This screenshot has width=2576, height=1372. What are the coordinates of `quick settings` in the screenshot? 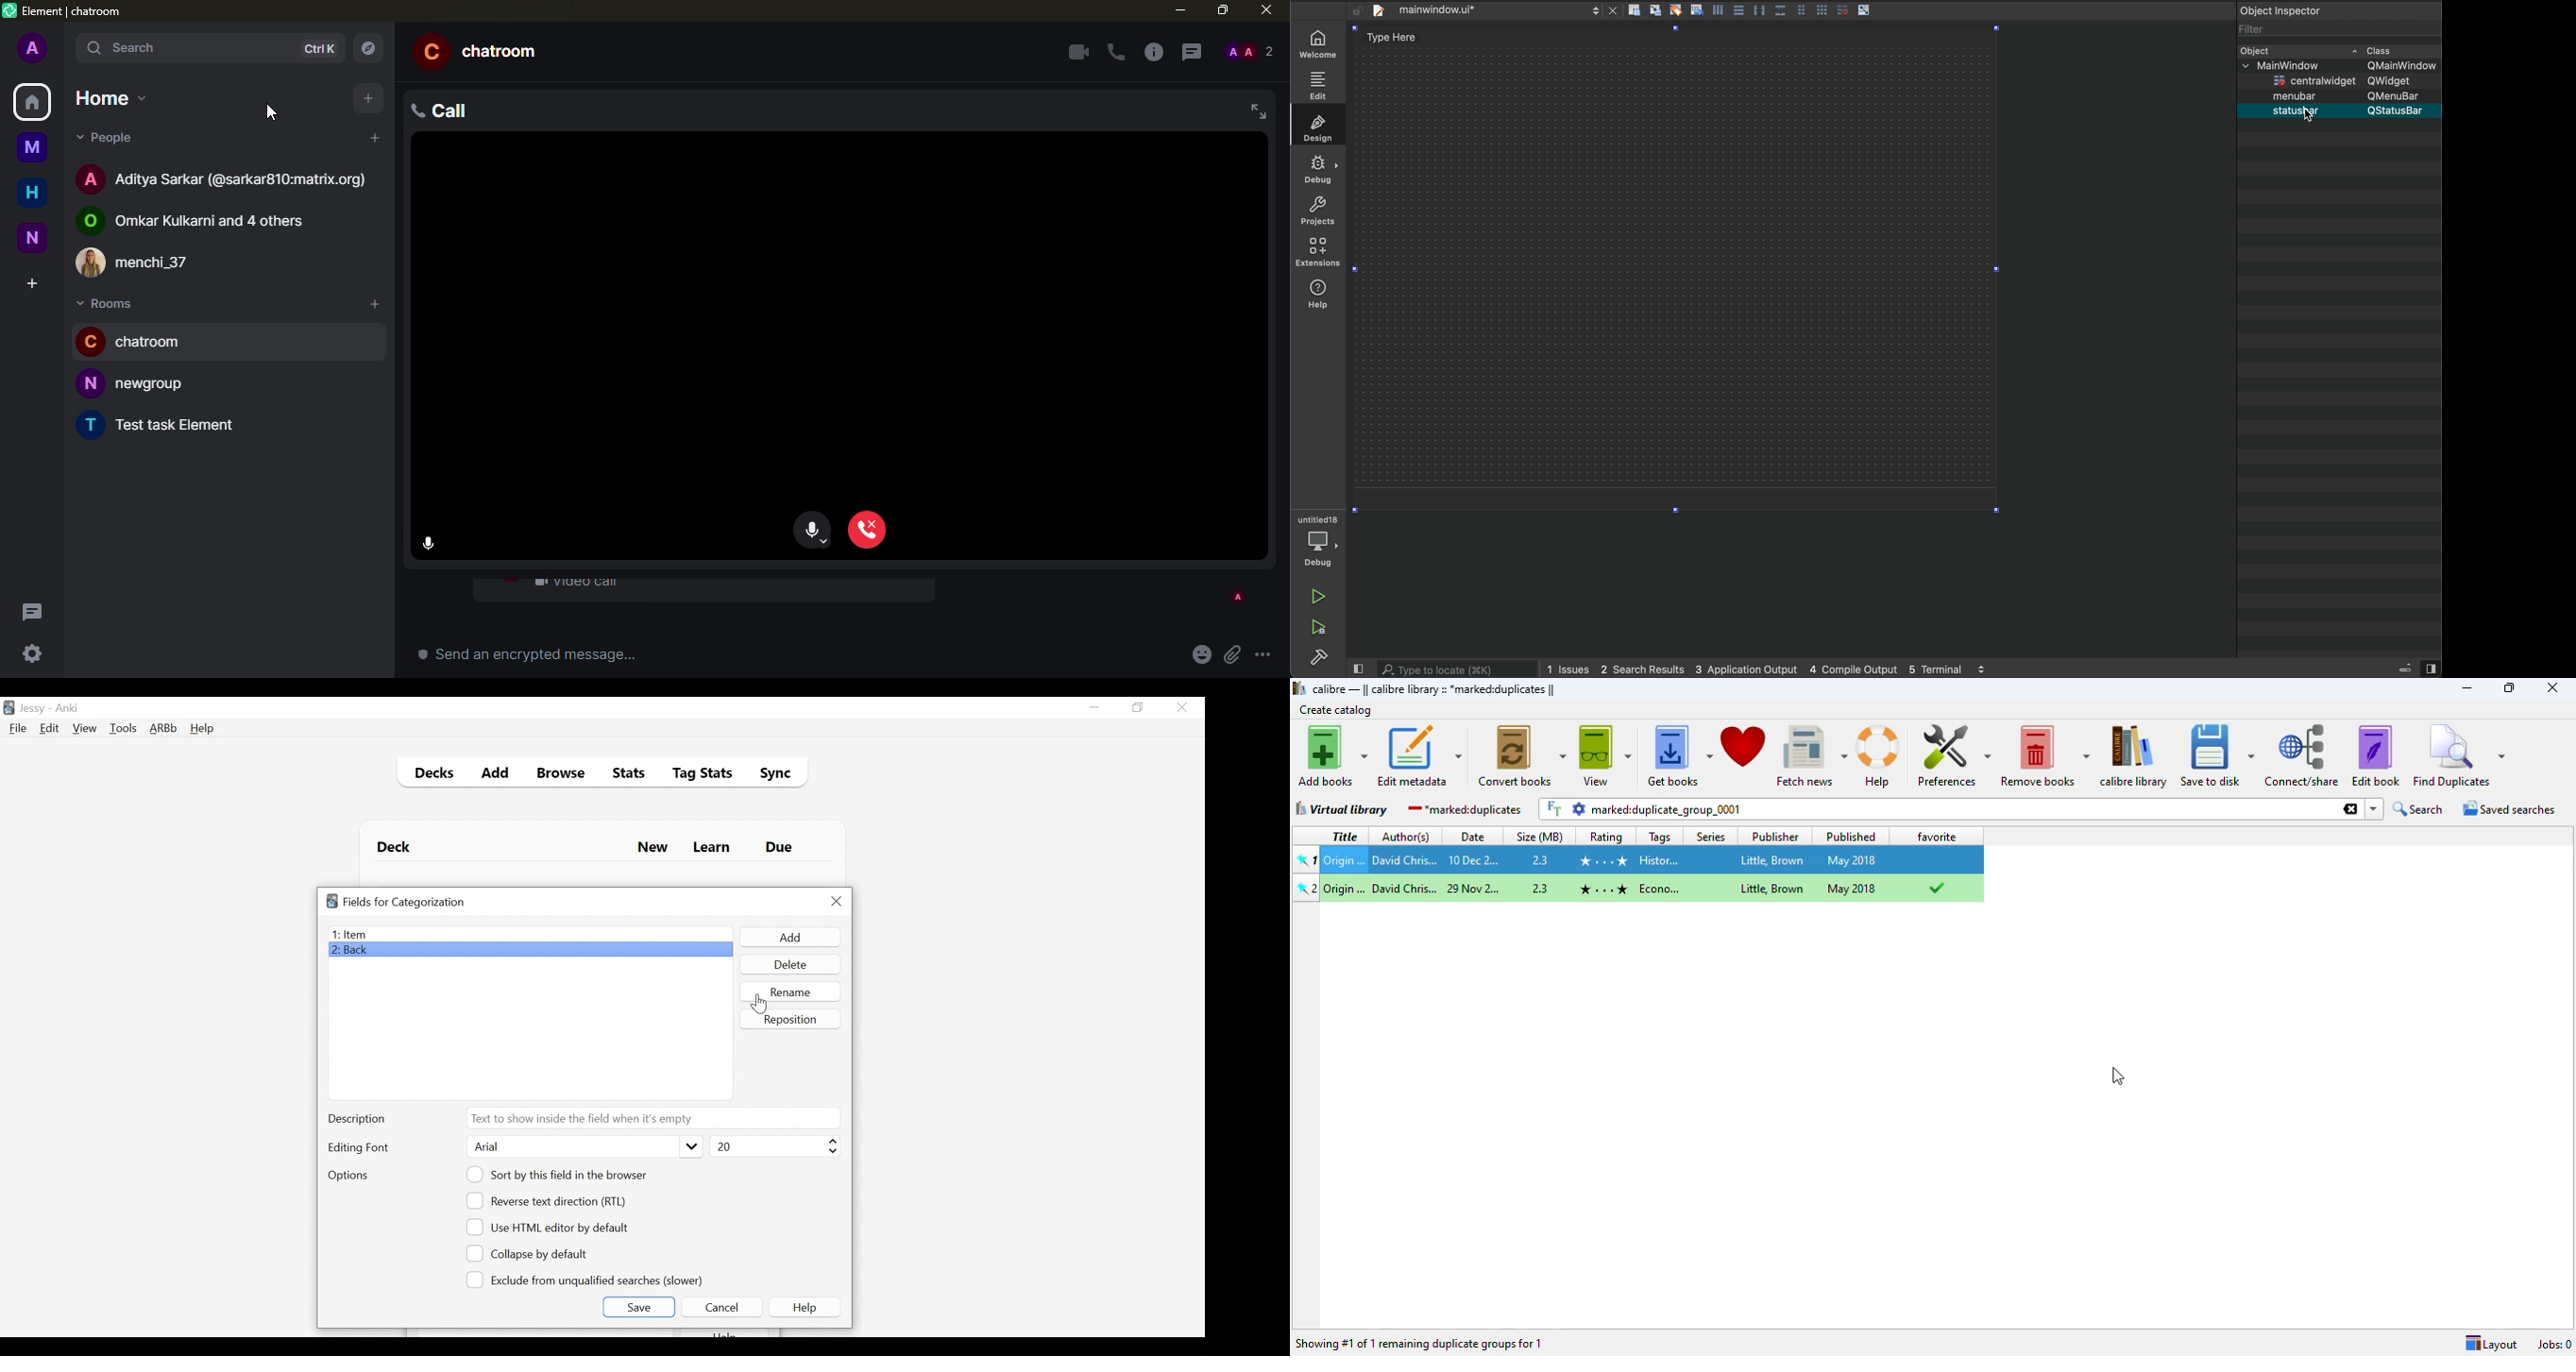 It's located at (33, 657).